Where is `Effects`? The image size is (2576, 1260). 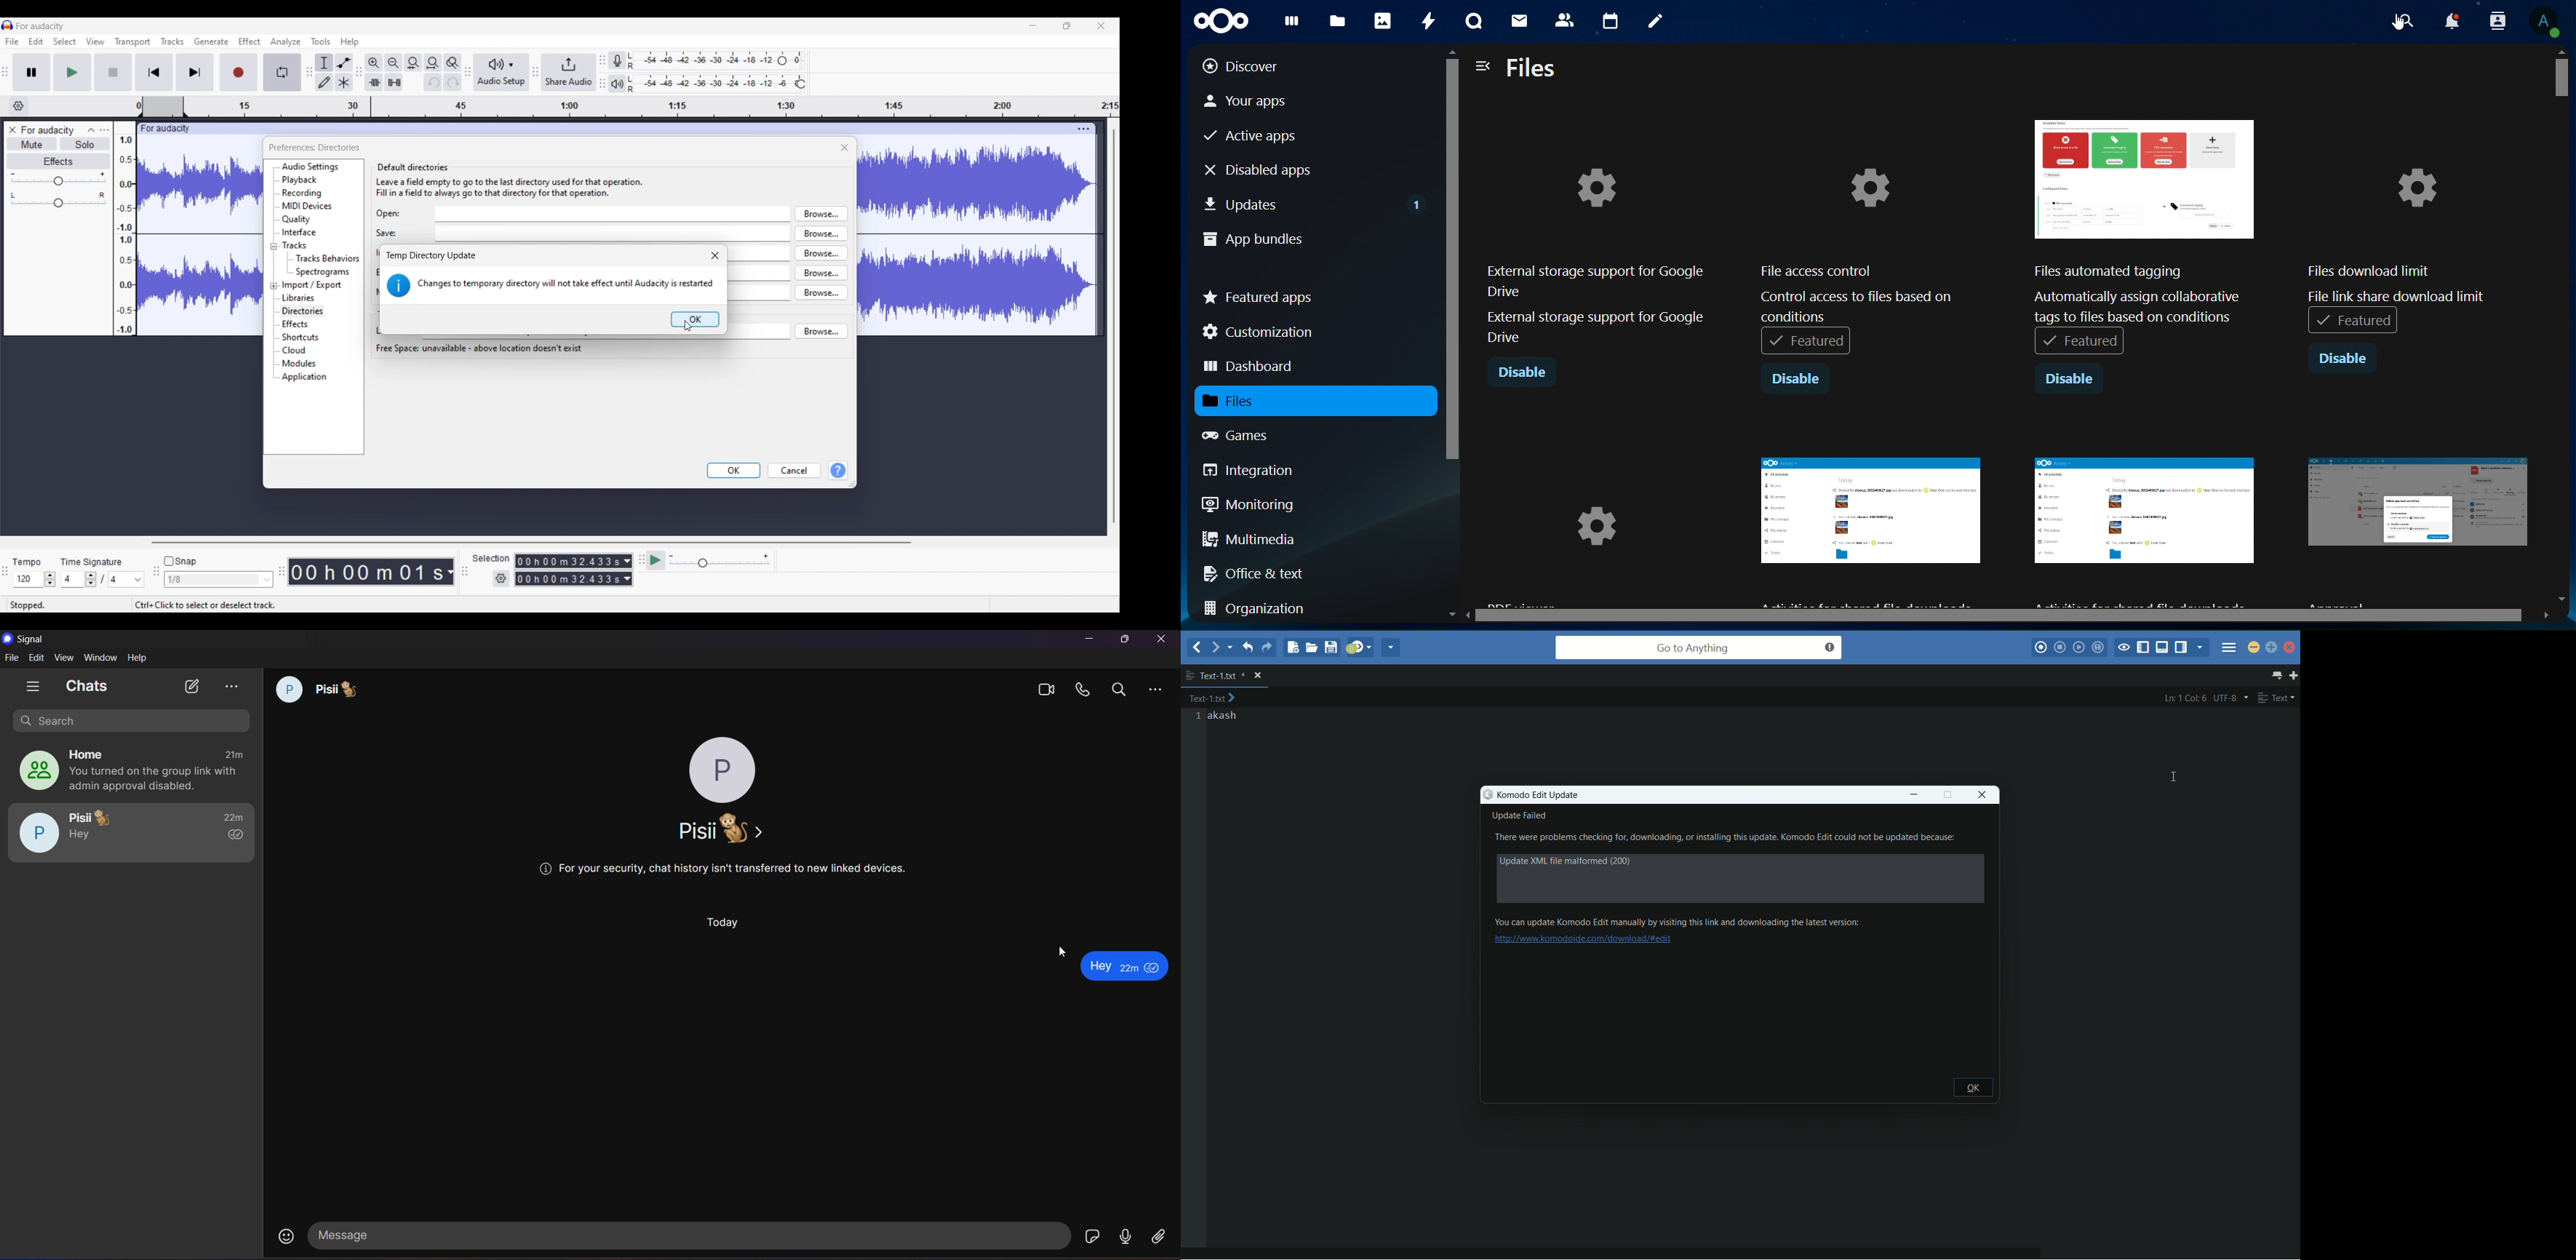
Effects is located at coordinates (296, 324).